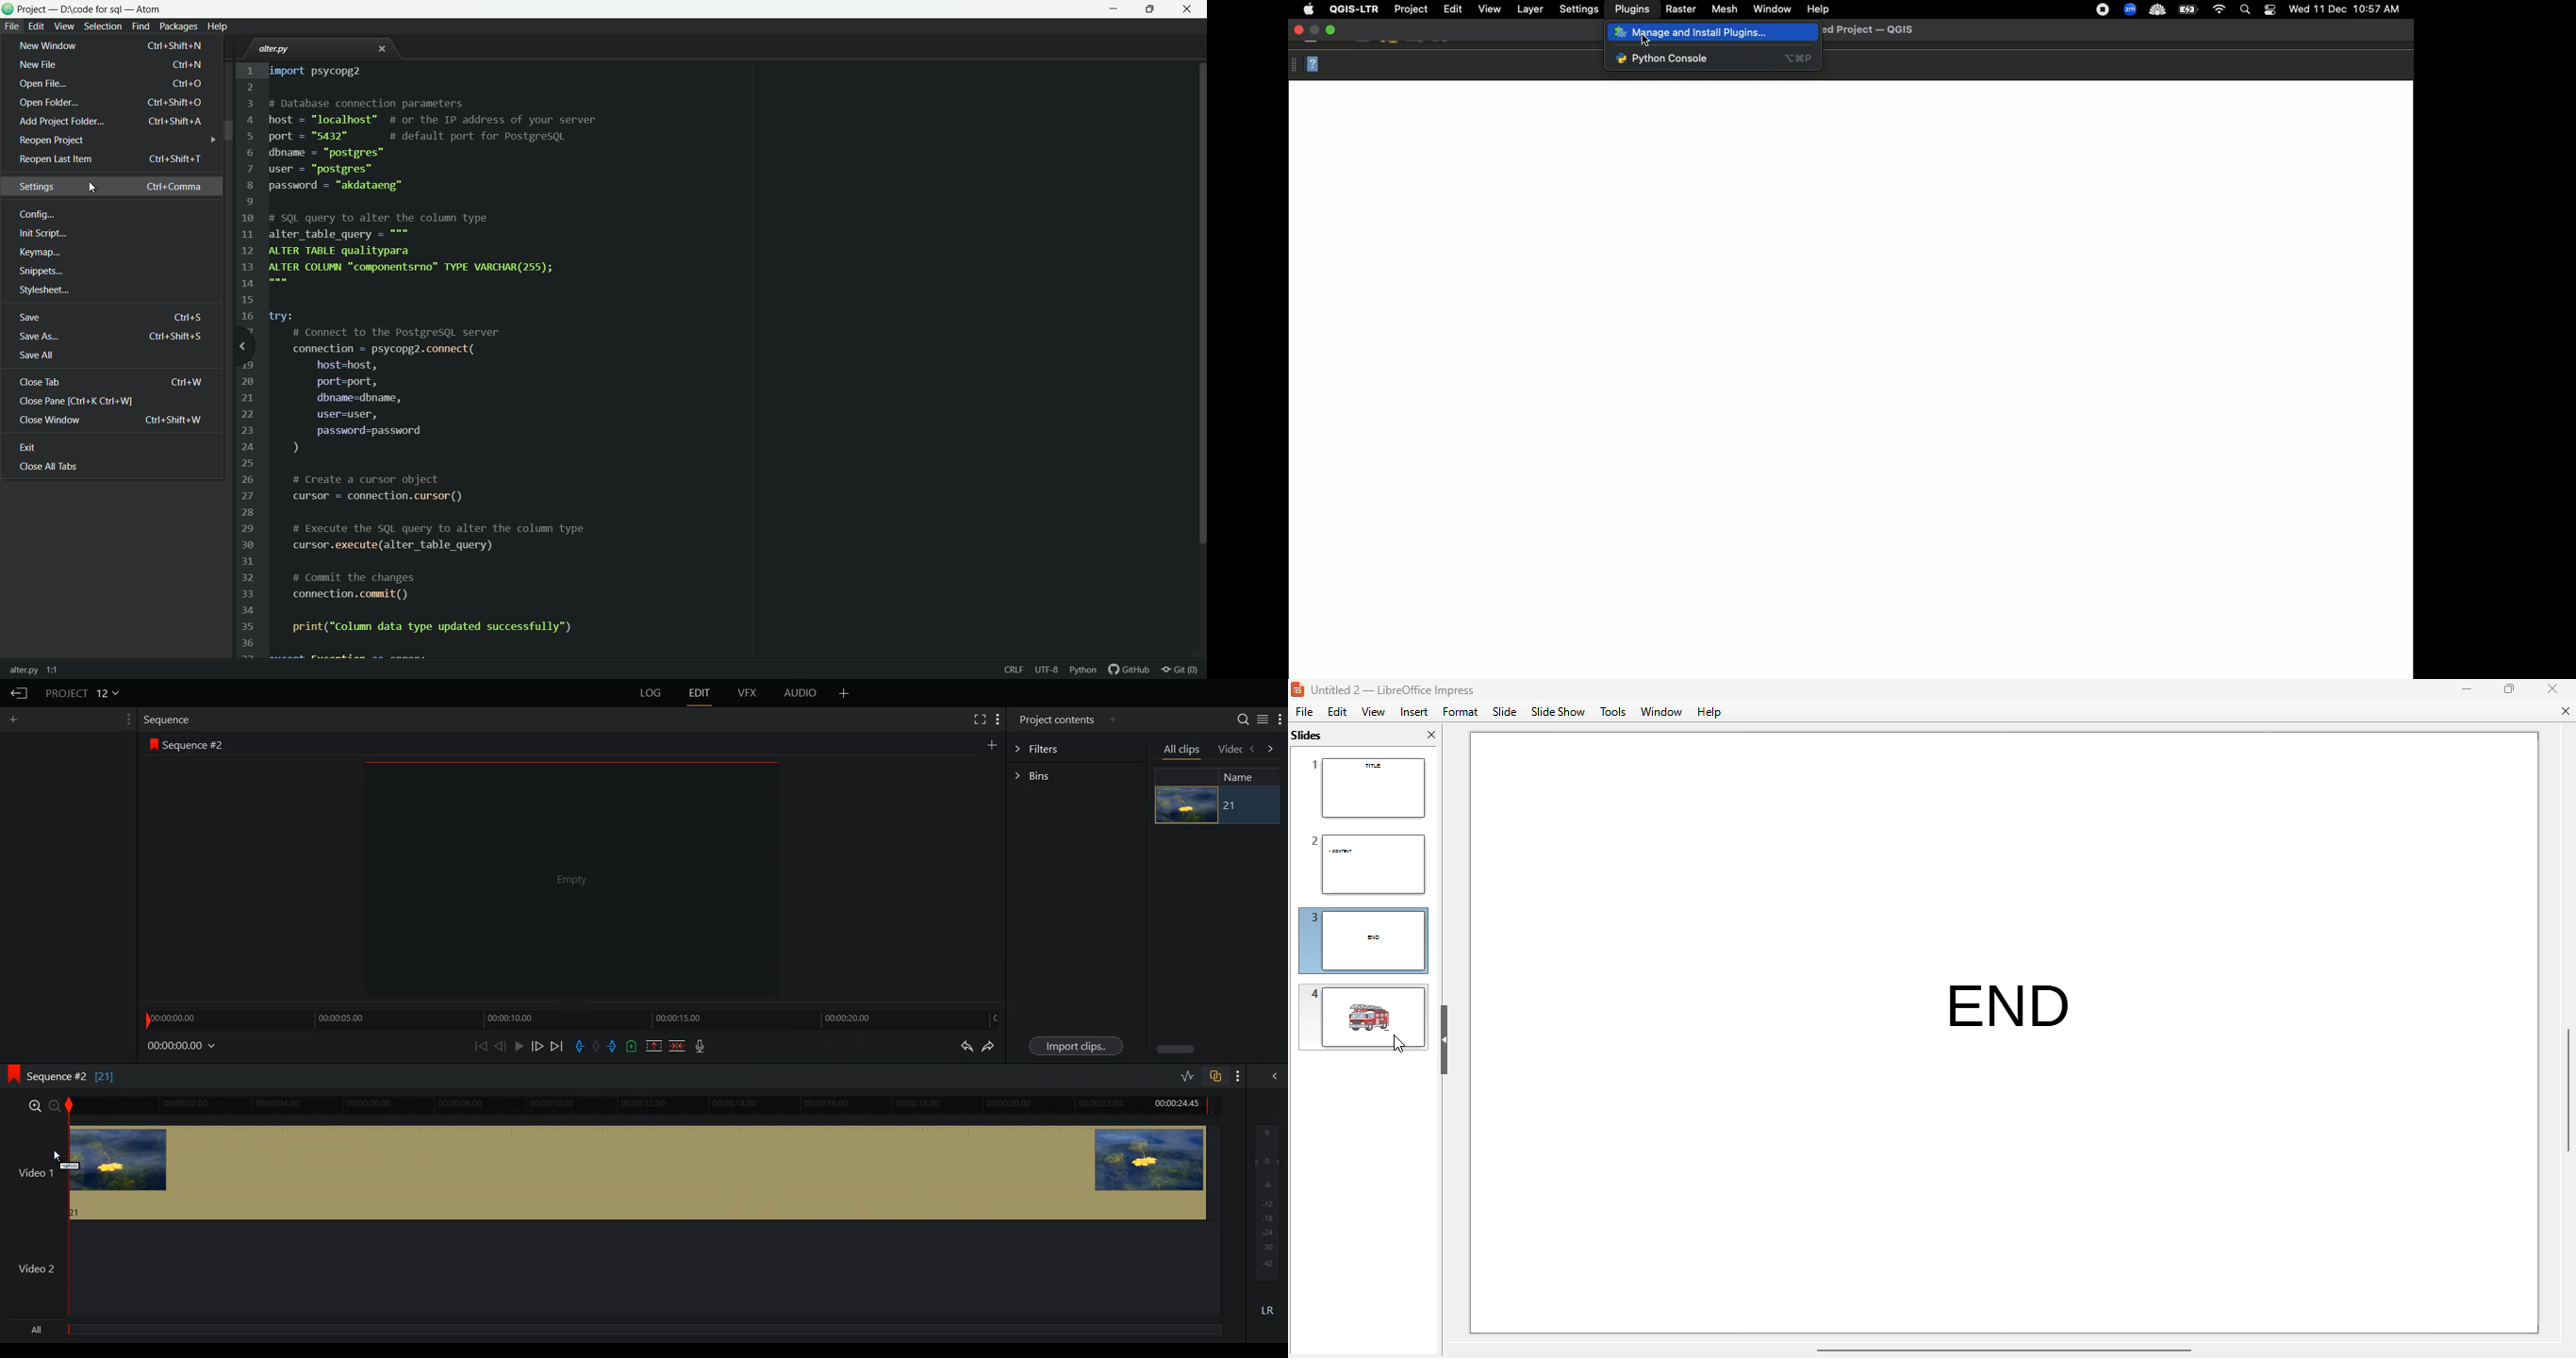  What do you see at coordinates (1047, 671) in the screenshot?
I see `utf-8` at bounding box center [1047, 671].